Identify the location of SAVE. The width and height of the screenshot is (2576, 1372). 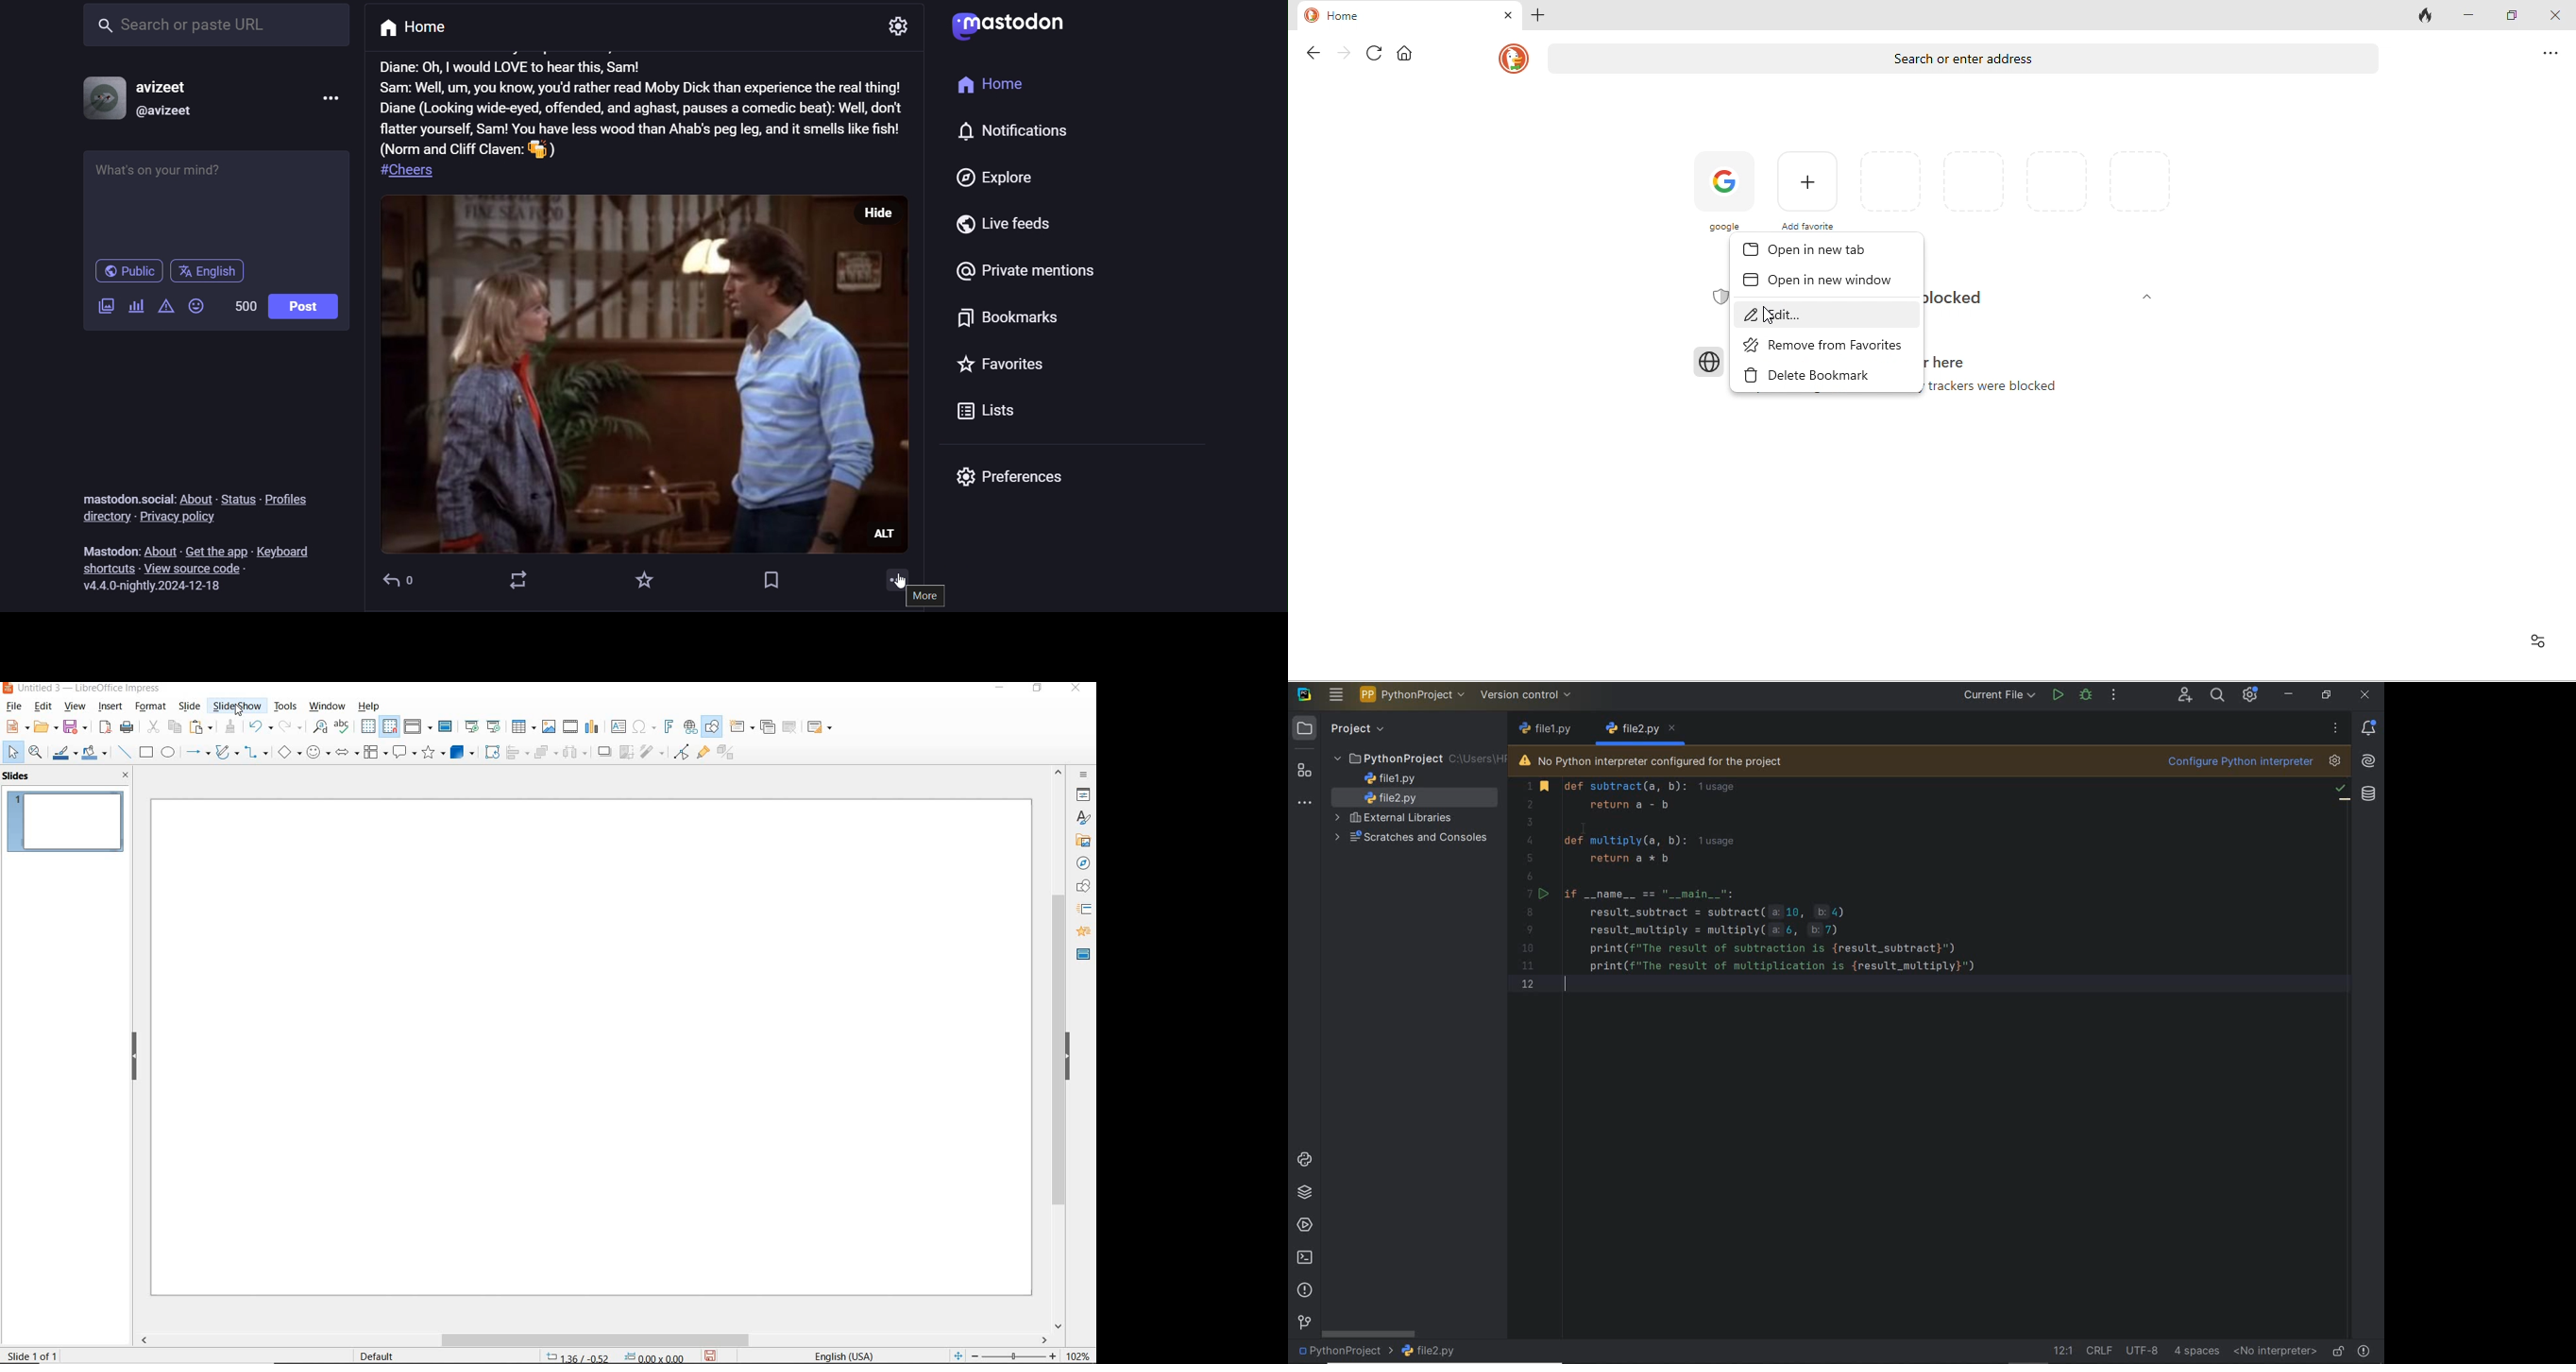
(711, 1354).